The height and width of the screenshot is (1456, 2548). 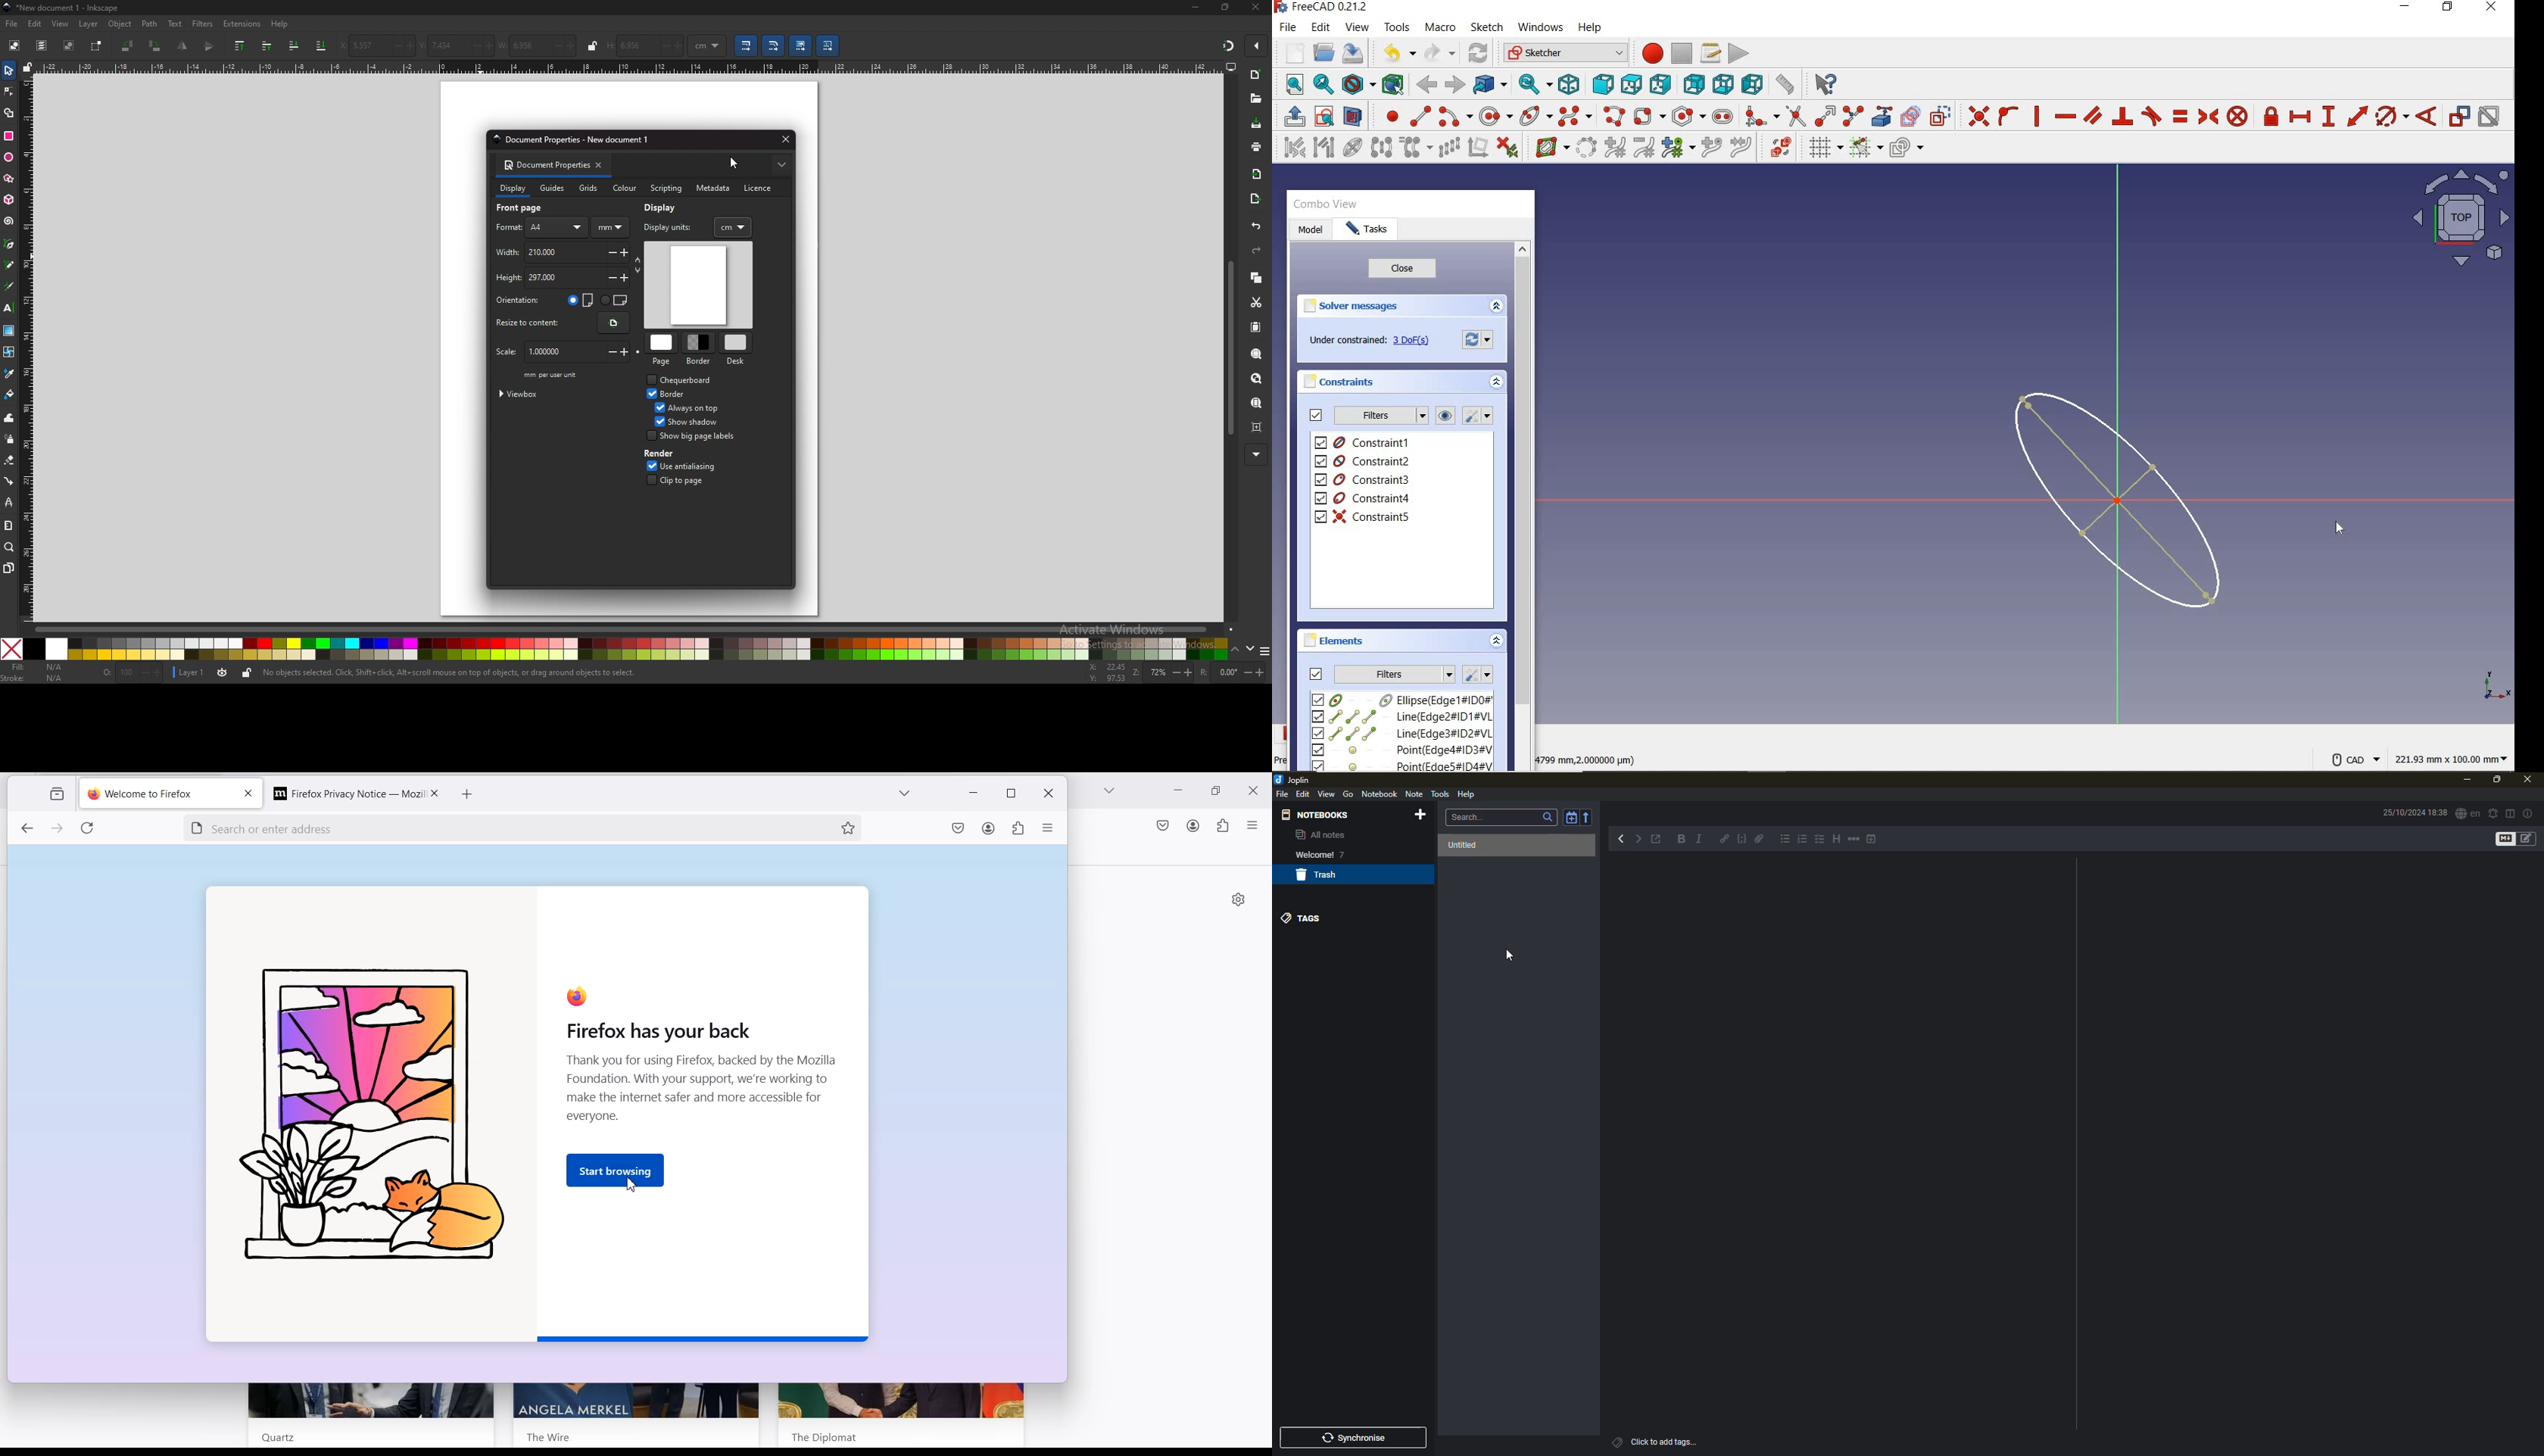 What do you see at coordinates (1382, 146) in the screenshot?
I see `symmetry` at bounding box center [1382, 146].